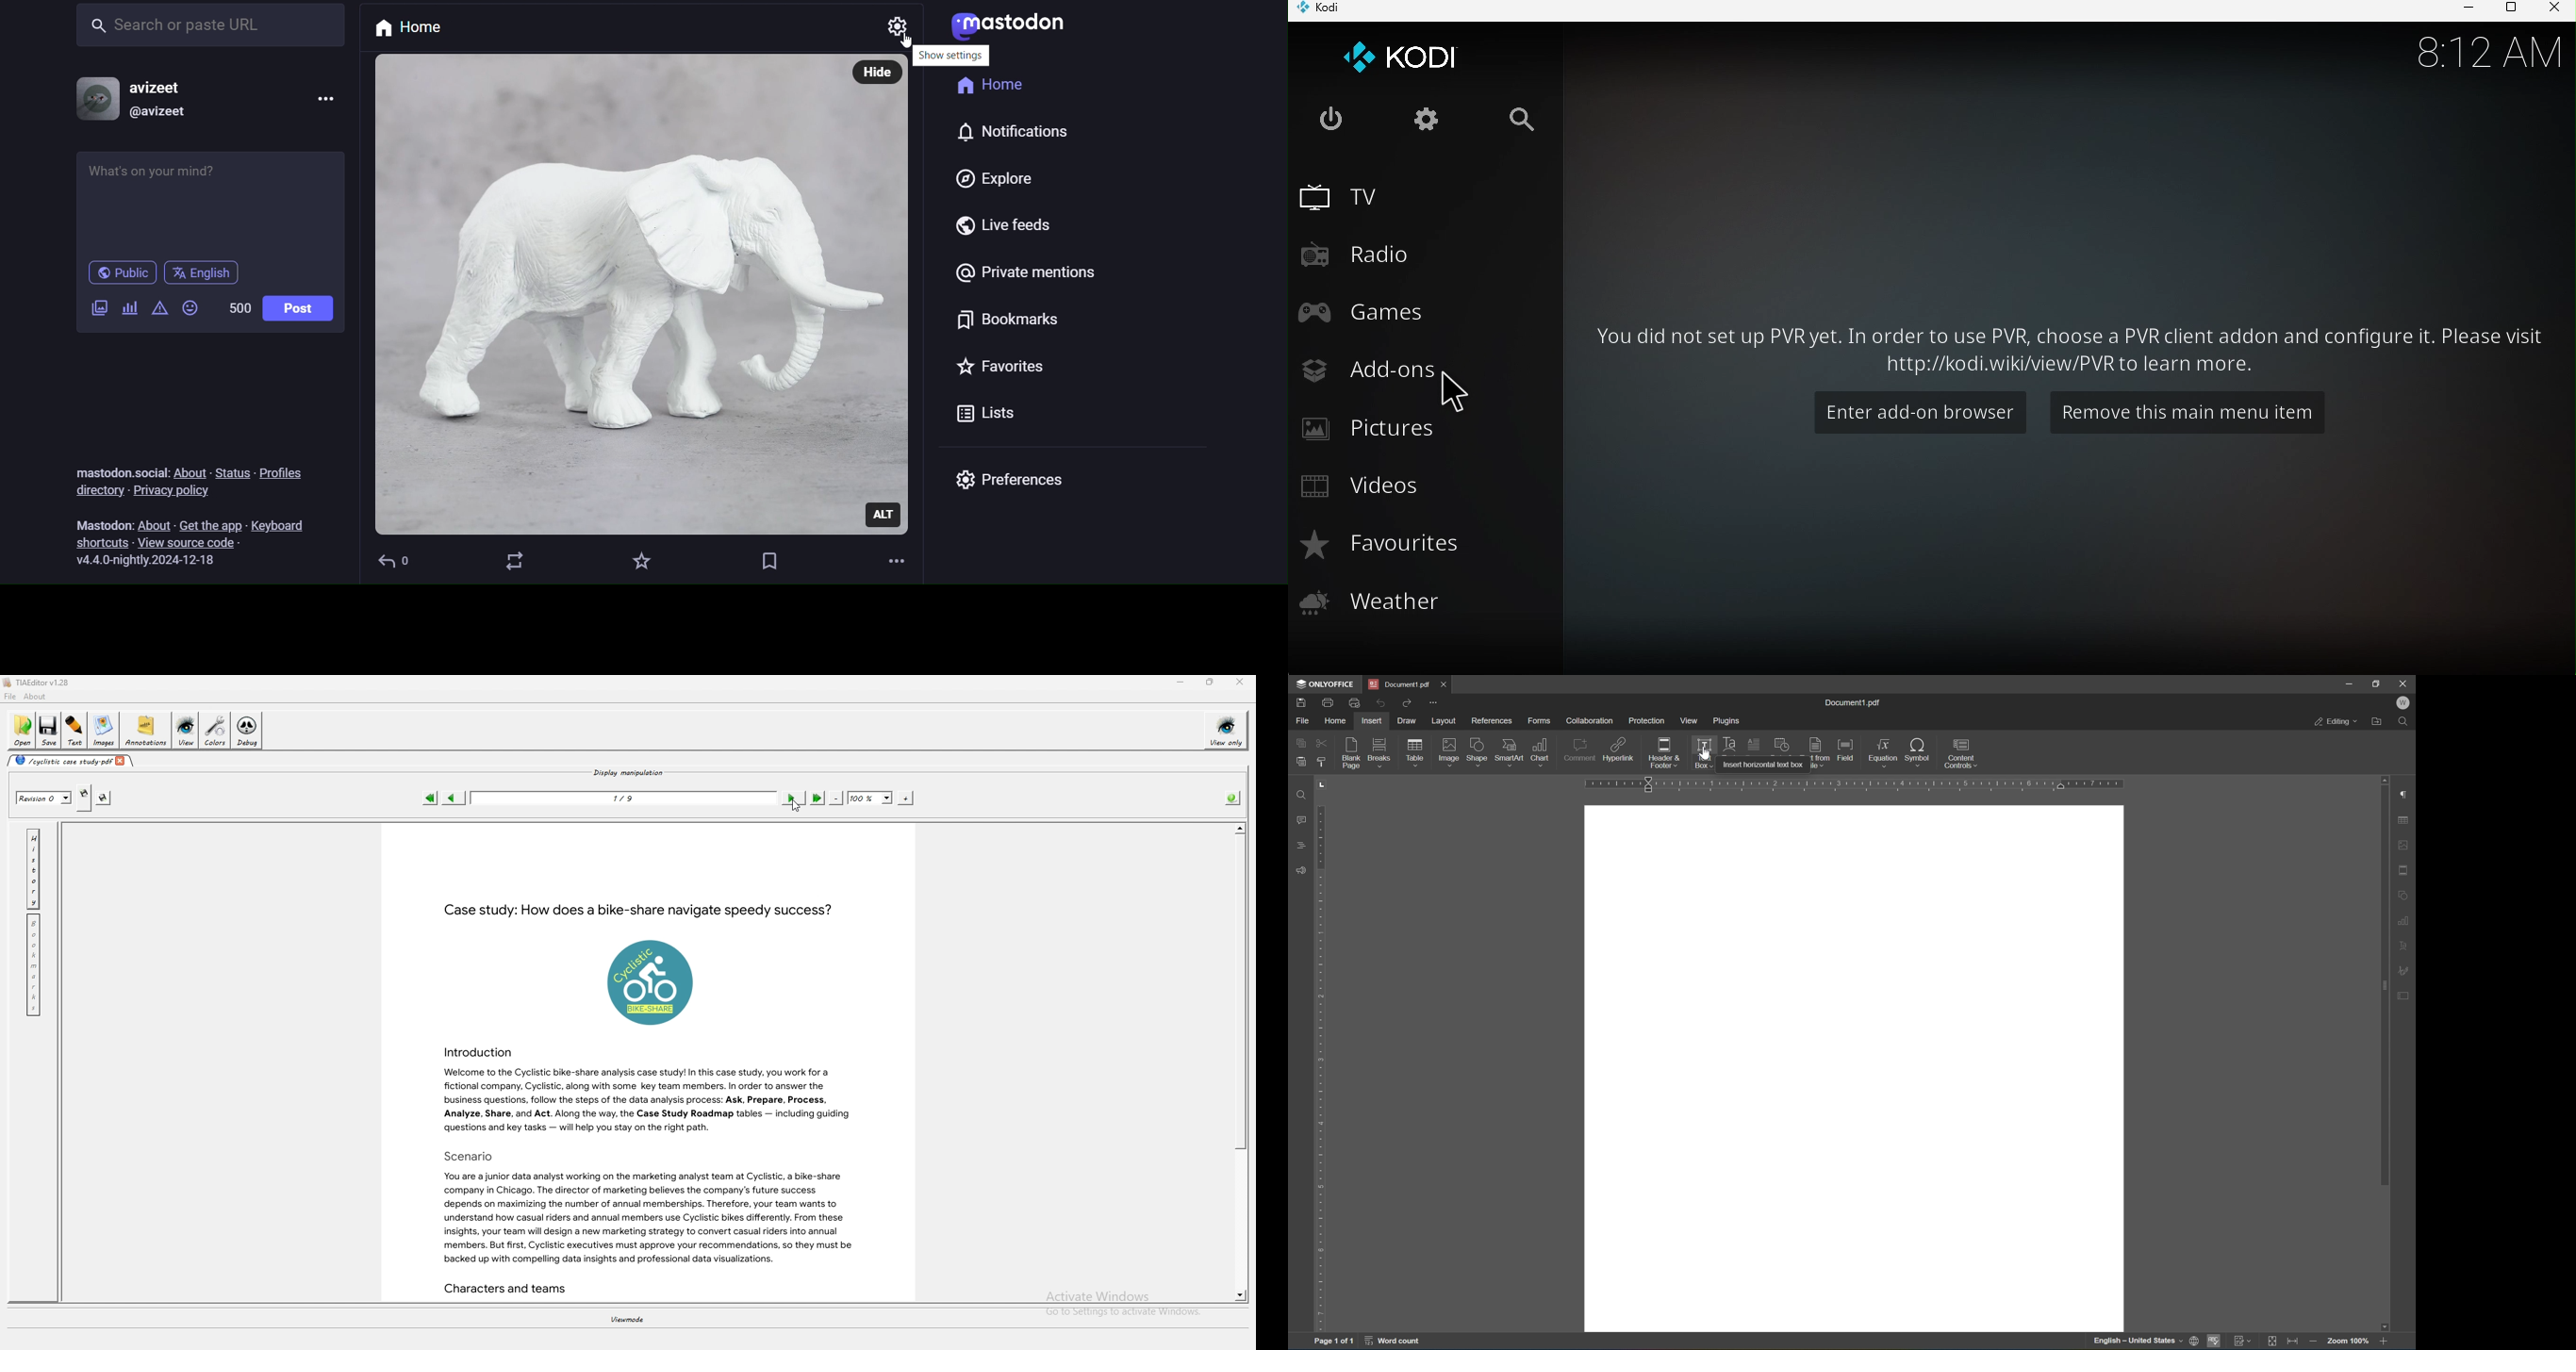 This screenshot has height=1372, width=2576. I want to click on Find, so click(2403, 722).